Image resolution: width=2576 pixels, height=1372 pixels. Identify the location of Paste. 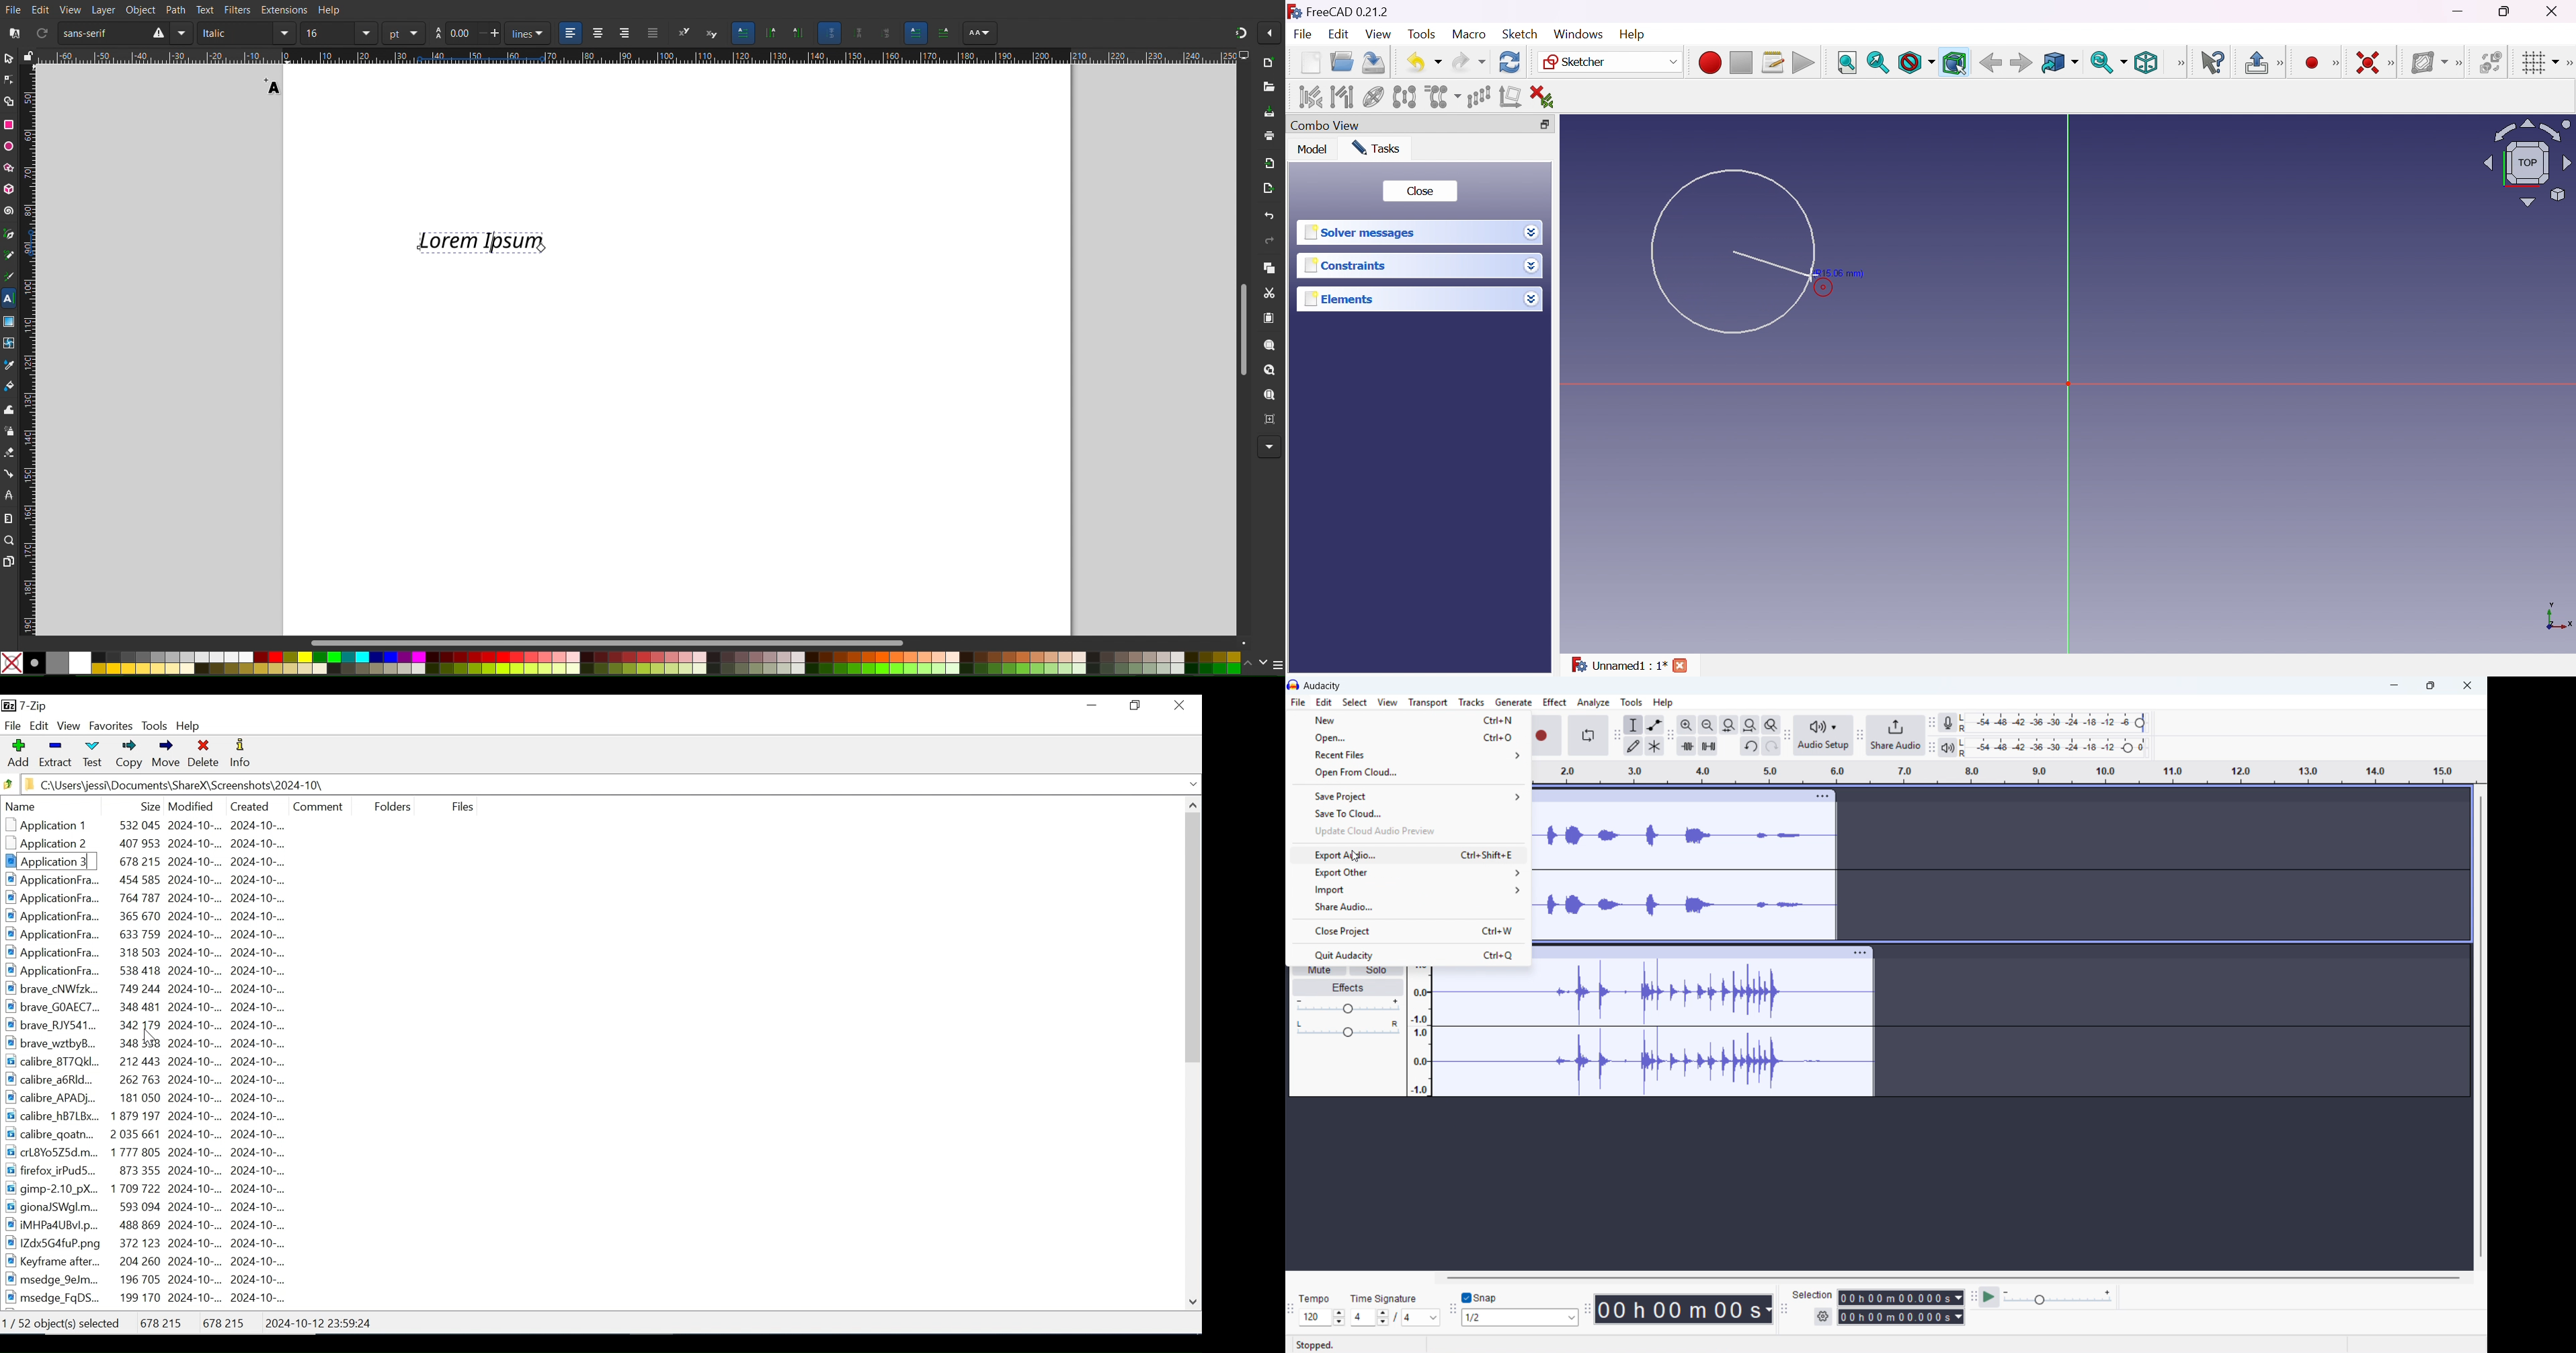
(1270, 320).